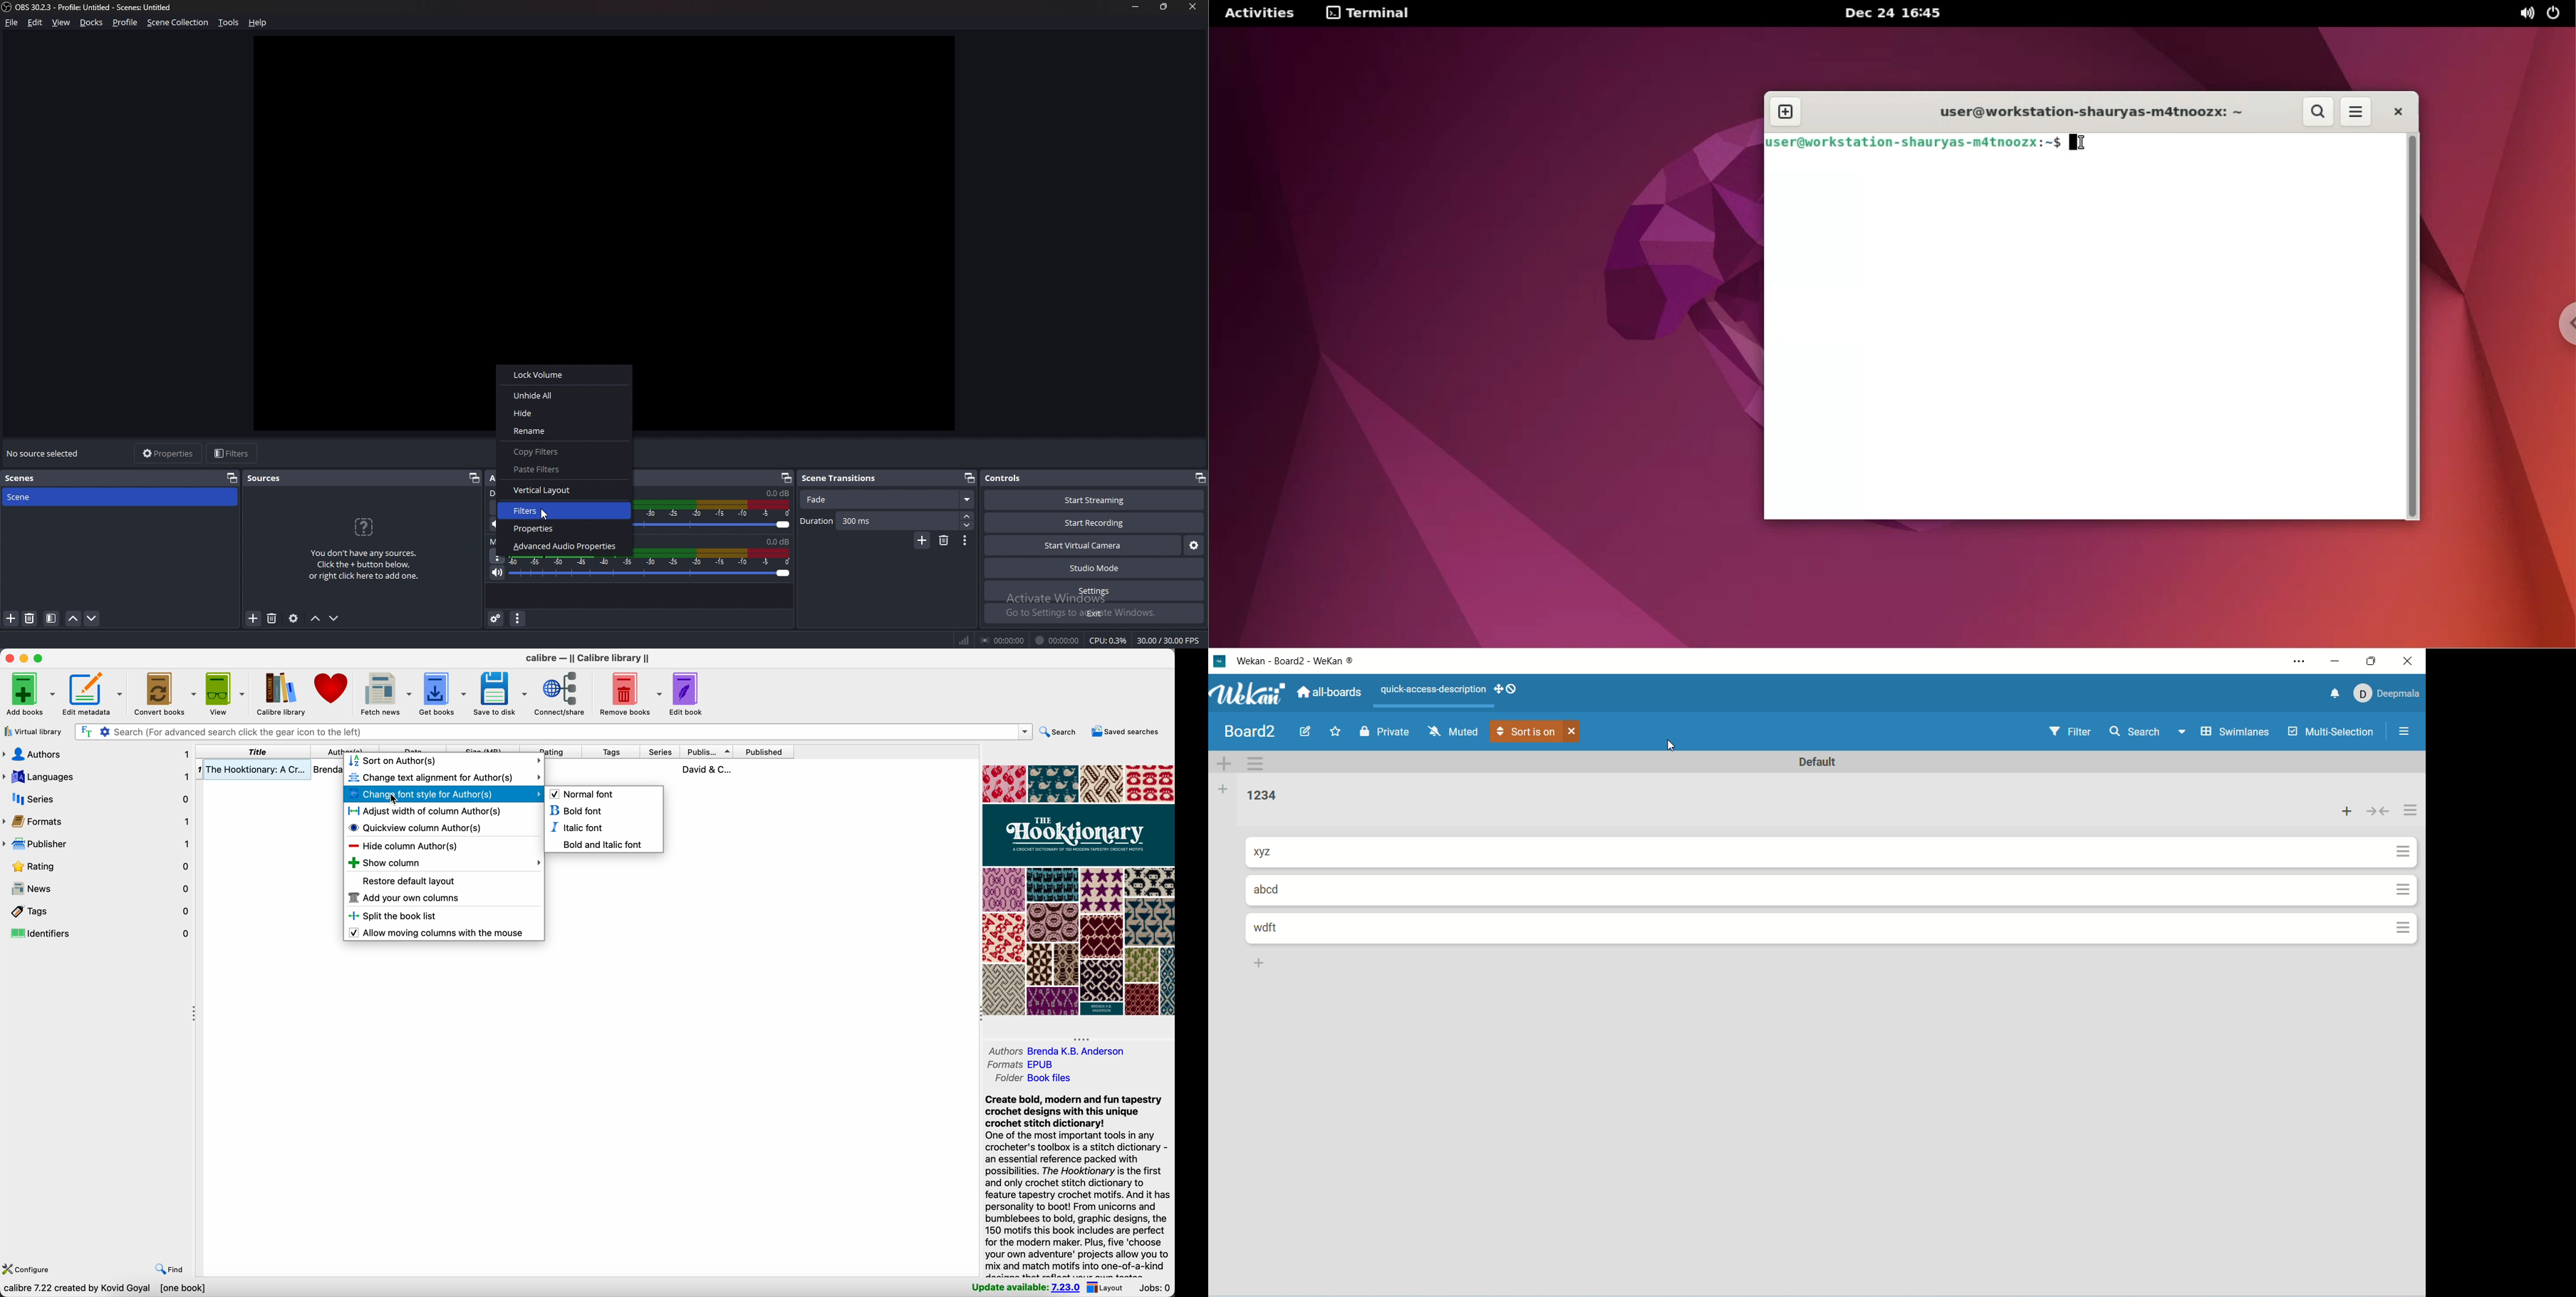 This screenshot has width=2576, height=1316. What do you see at coordinates (333, 689) in the screenshot?
I see `donate` at bounding box center [333, 689].